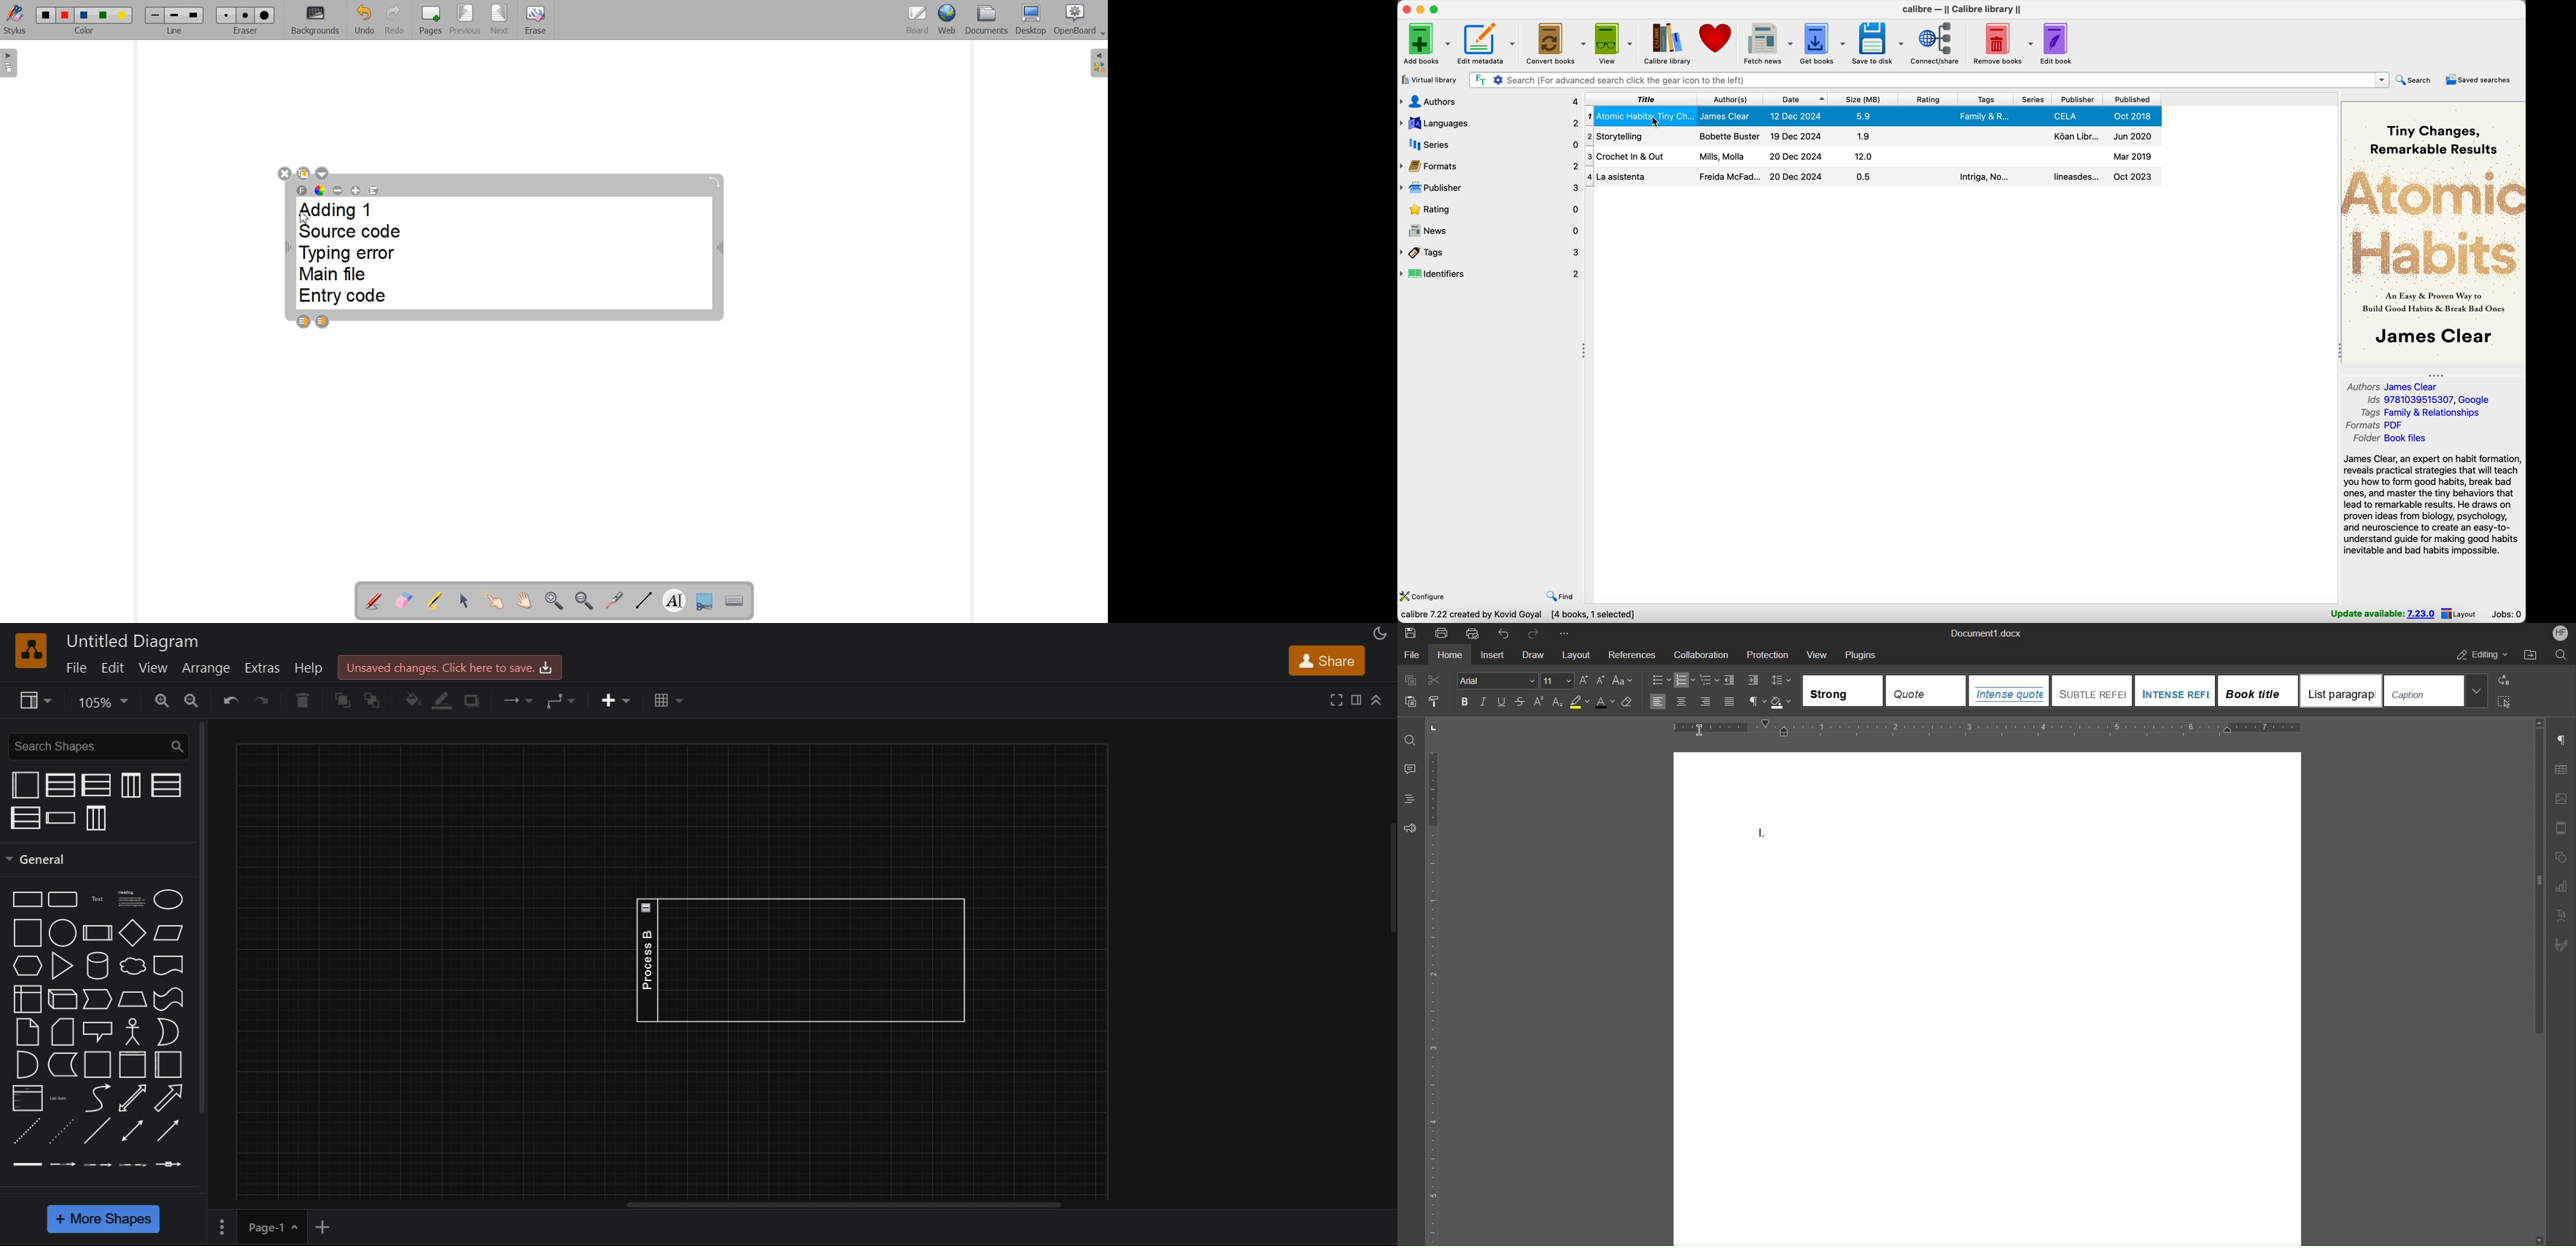 The width and height of the screenshot is (2576, 1260). Describe the element at coordinates (1490, 231) in the screenshot. I see `news` at that location.